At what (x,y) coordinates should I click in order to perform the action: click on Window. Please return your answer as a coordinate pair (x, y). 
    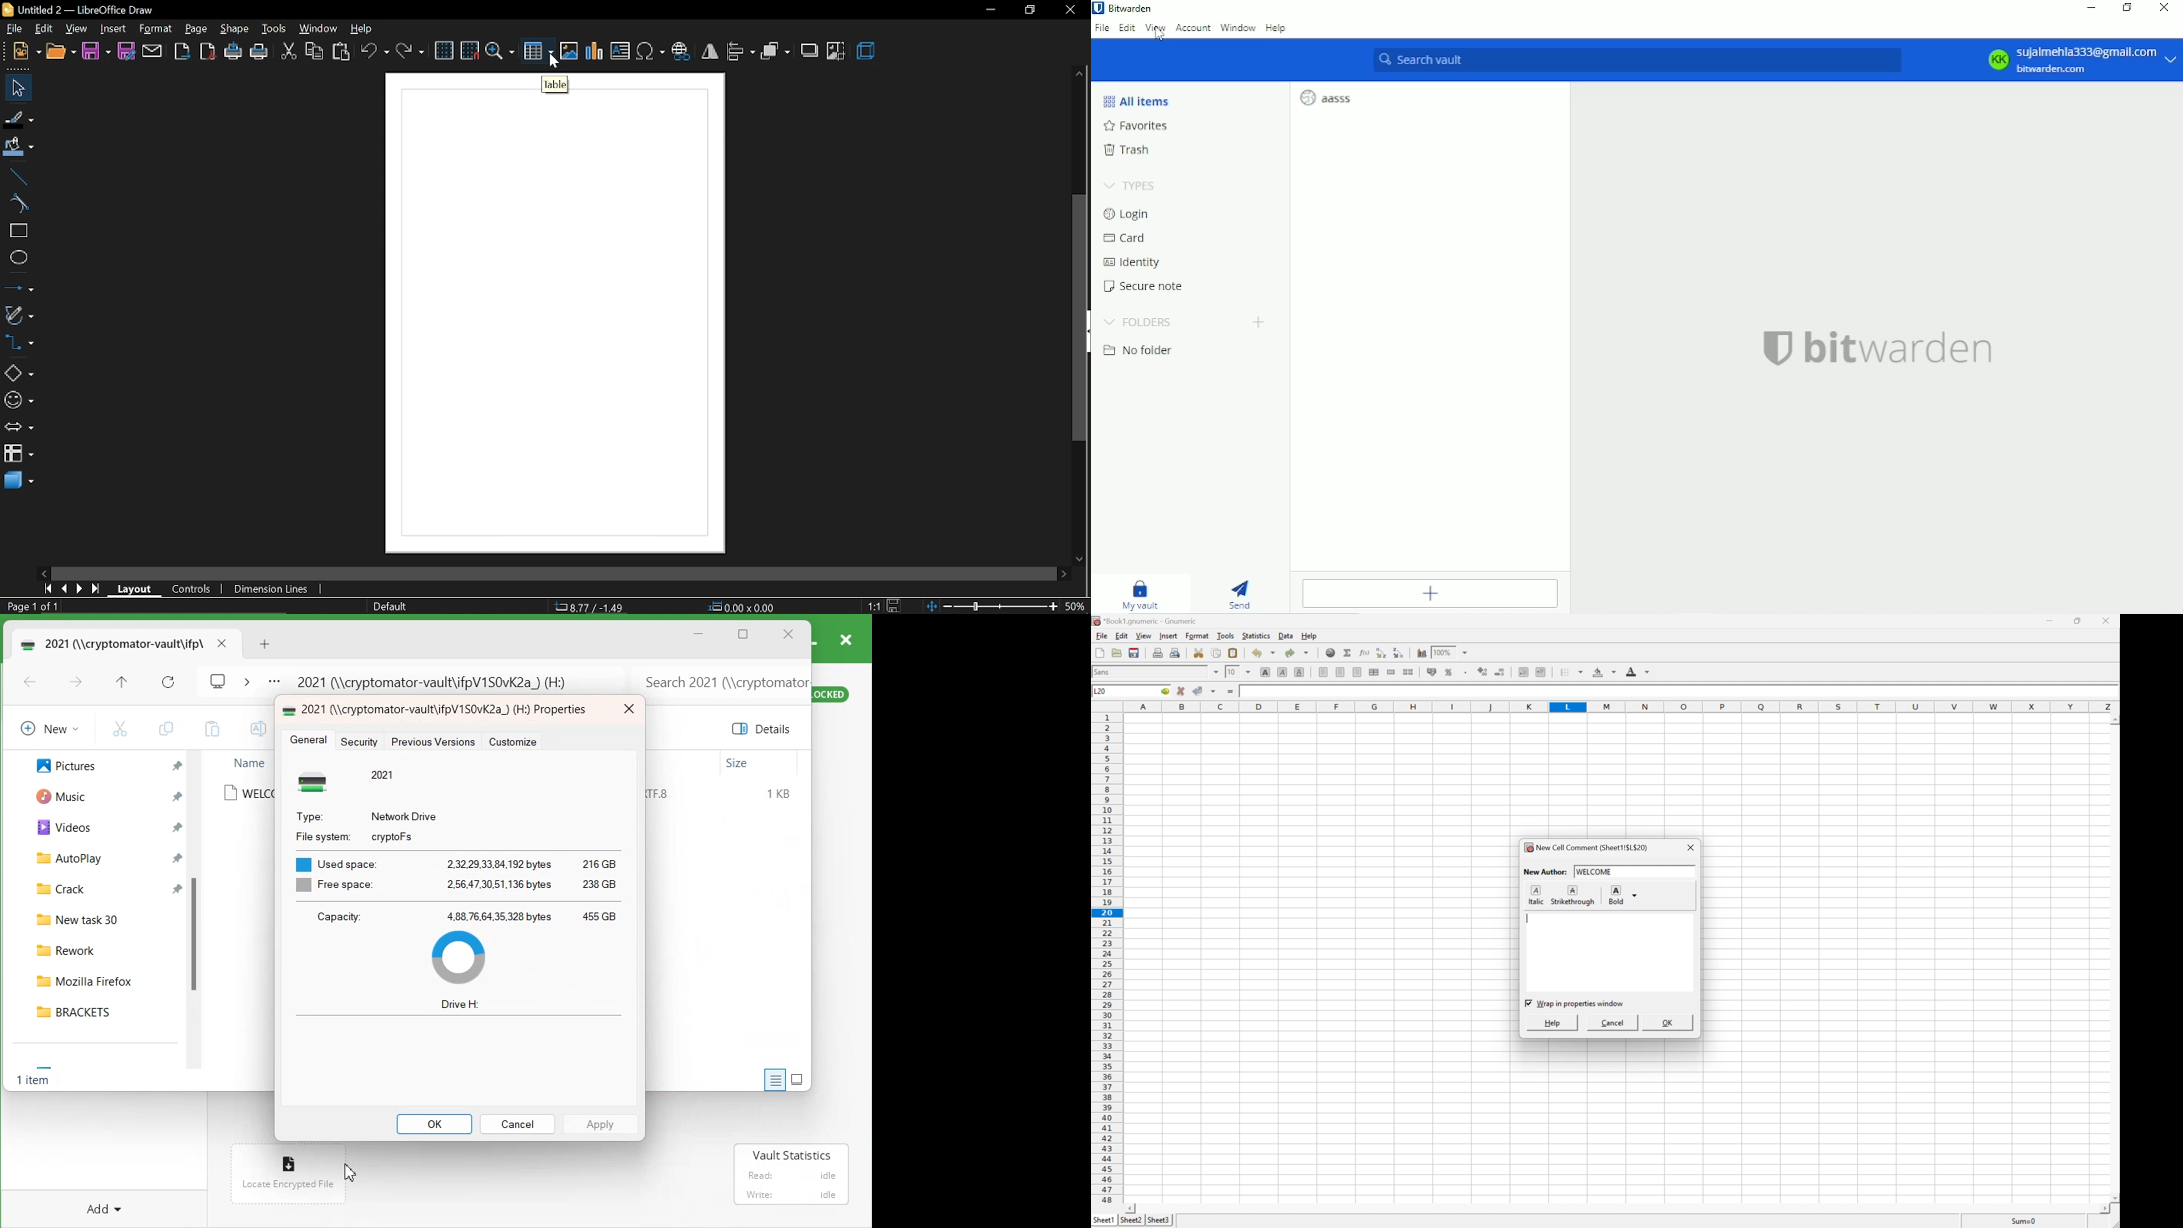
    Looking at the image, I should click on (1238, 28).